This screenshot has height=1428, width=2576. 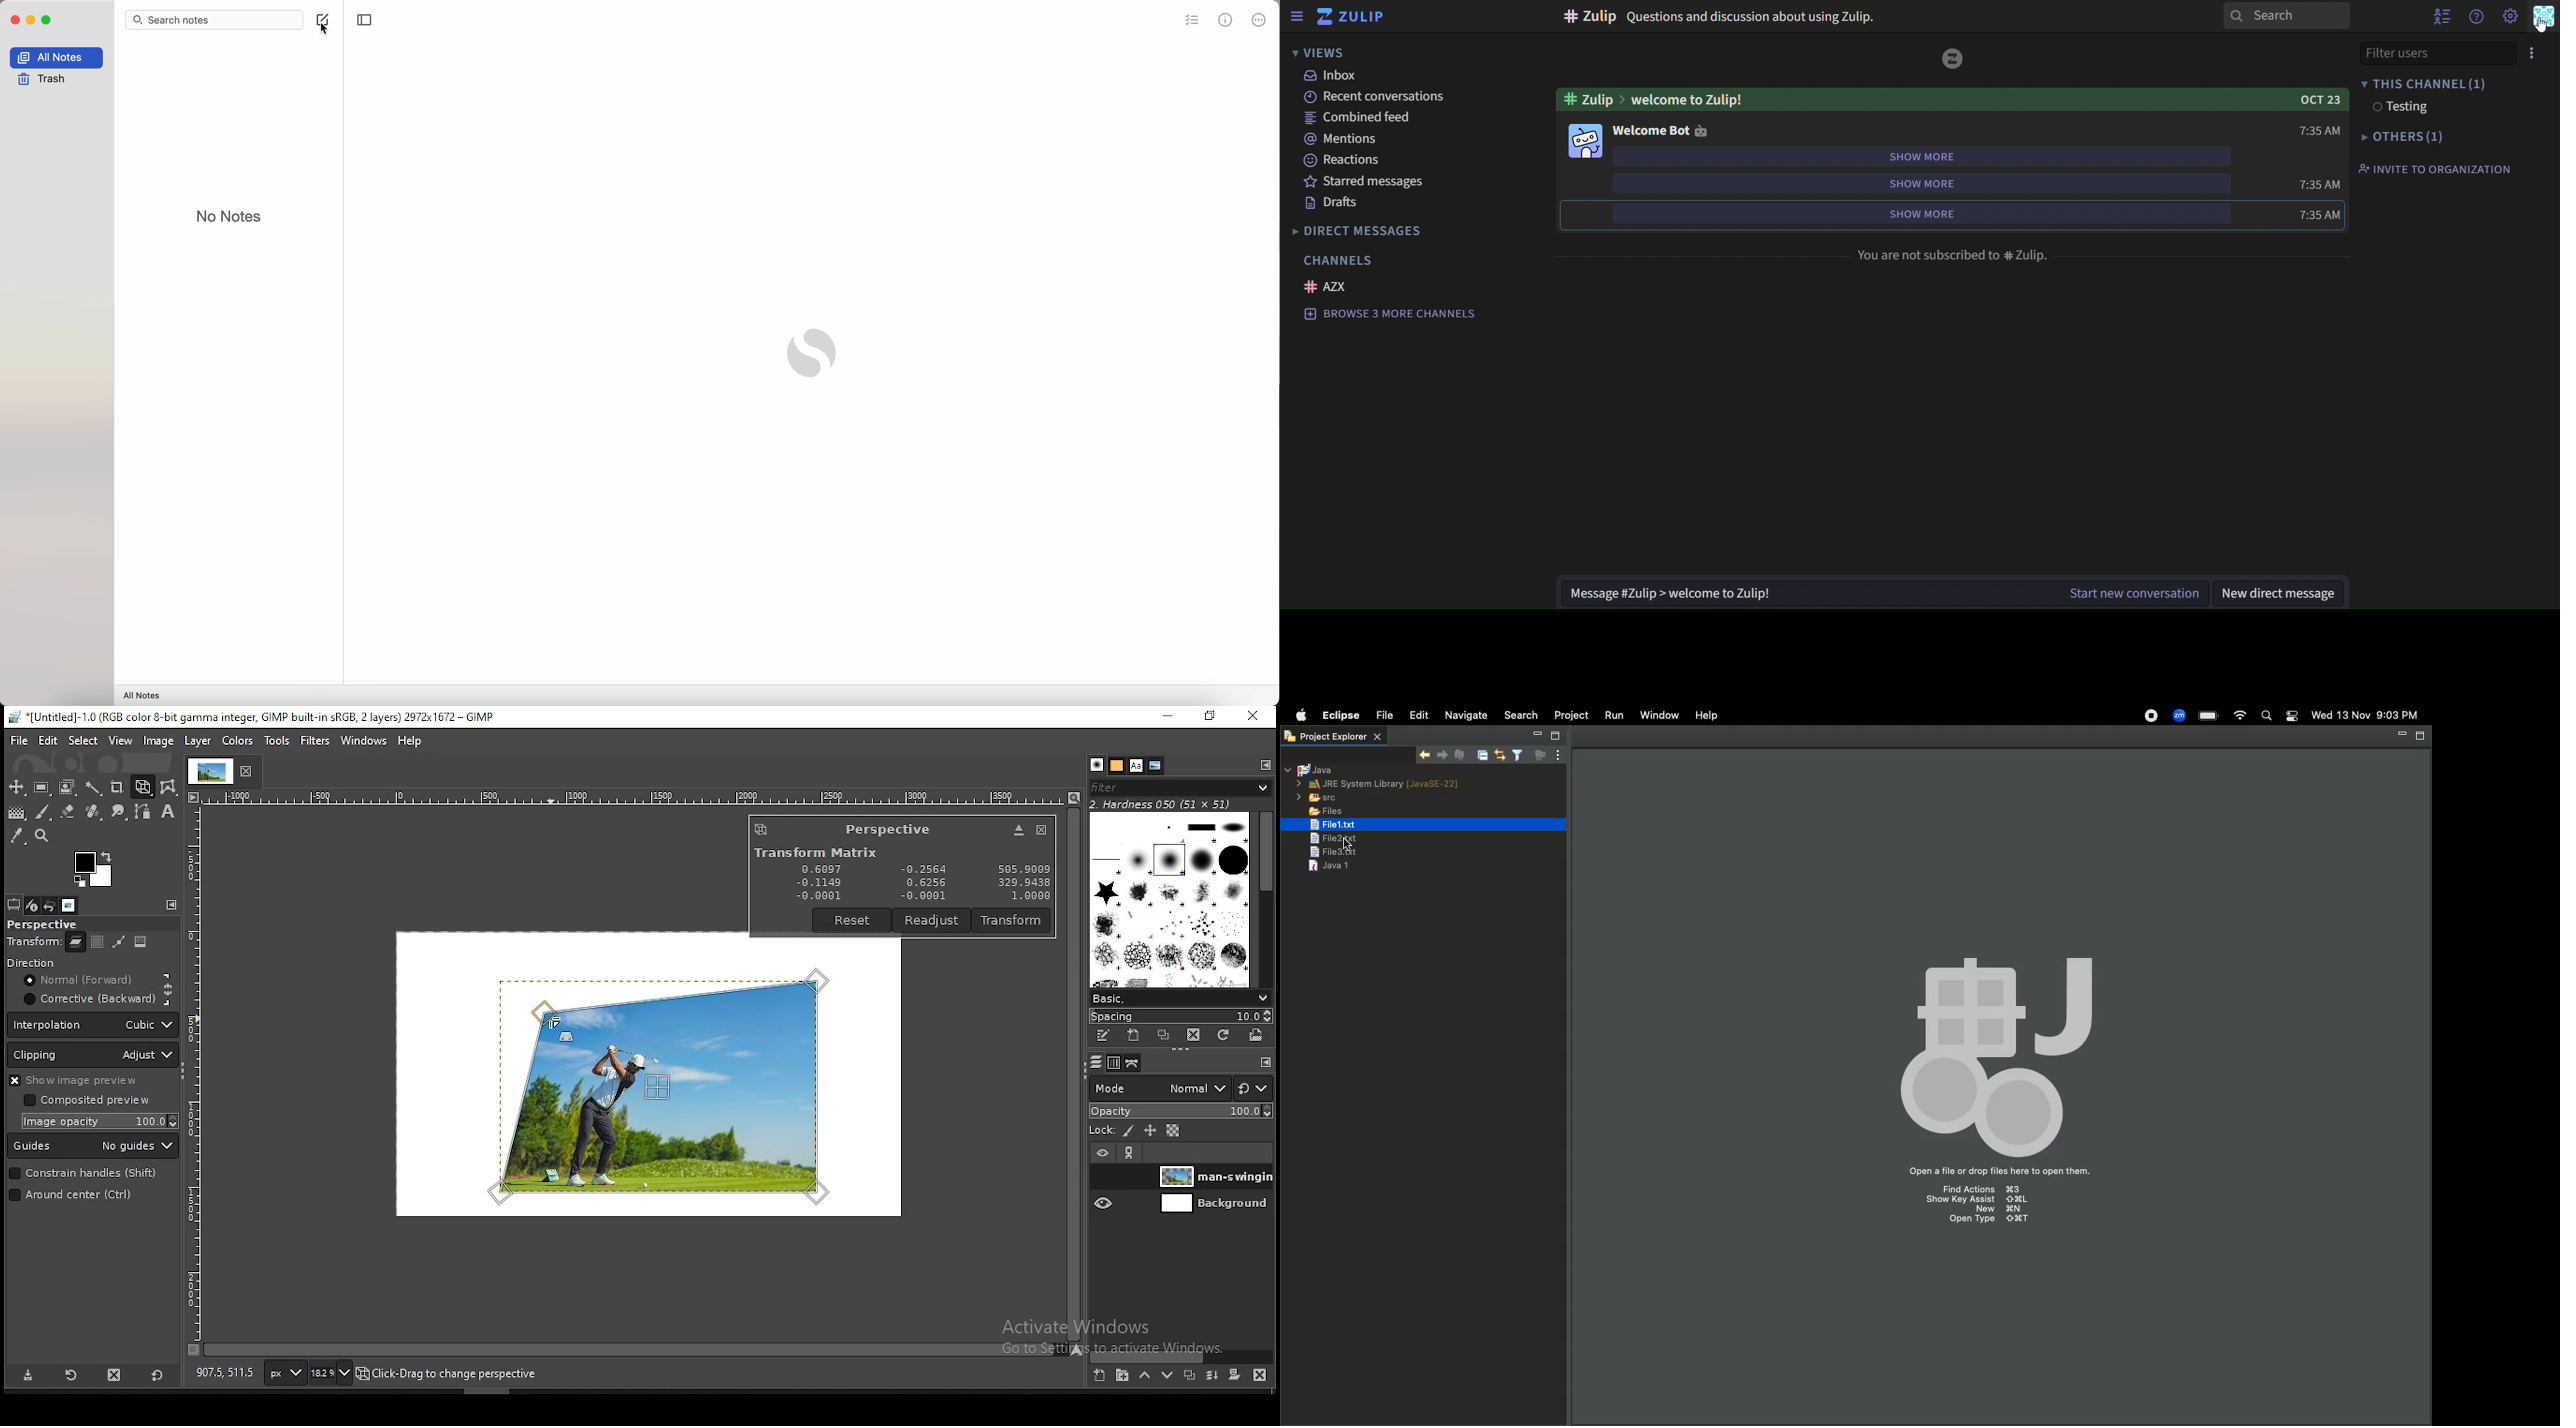 What do you see at coordinates (819, 895) in the screenshot?
I see `-0.0001` at bounding box center [819, 895].